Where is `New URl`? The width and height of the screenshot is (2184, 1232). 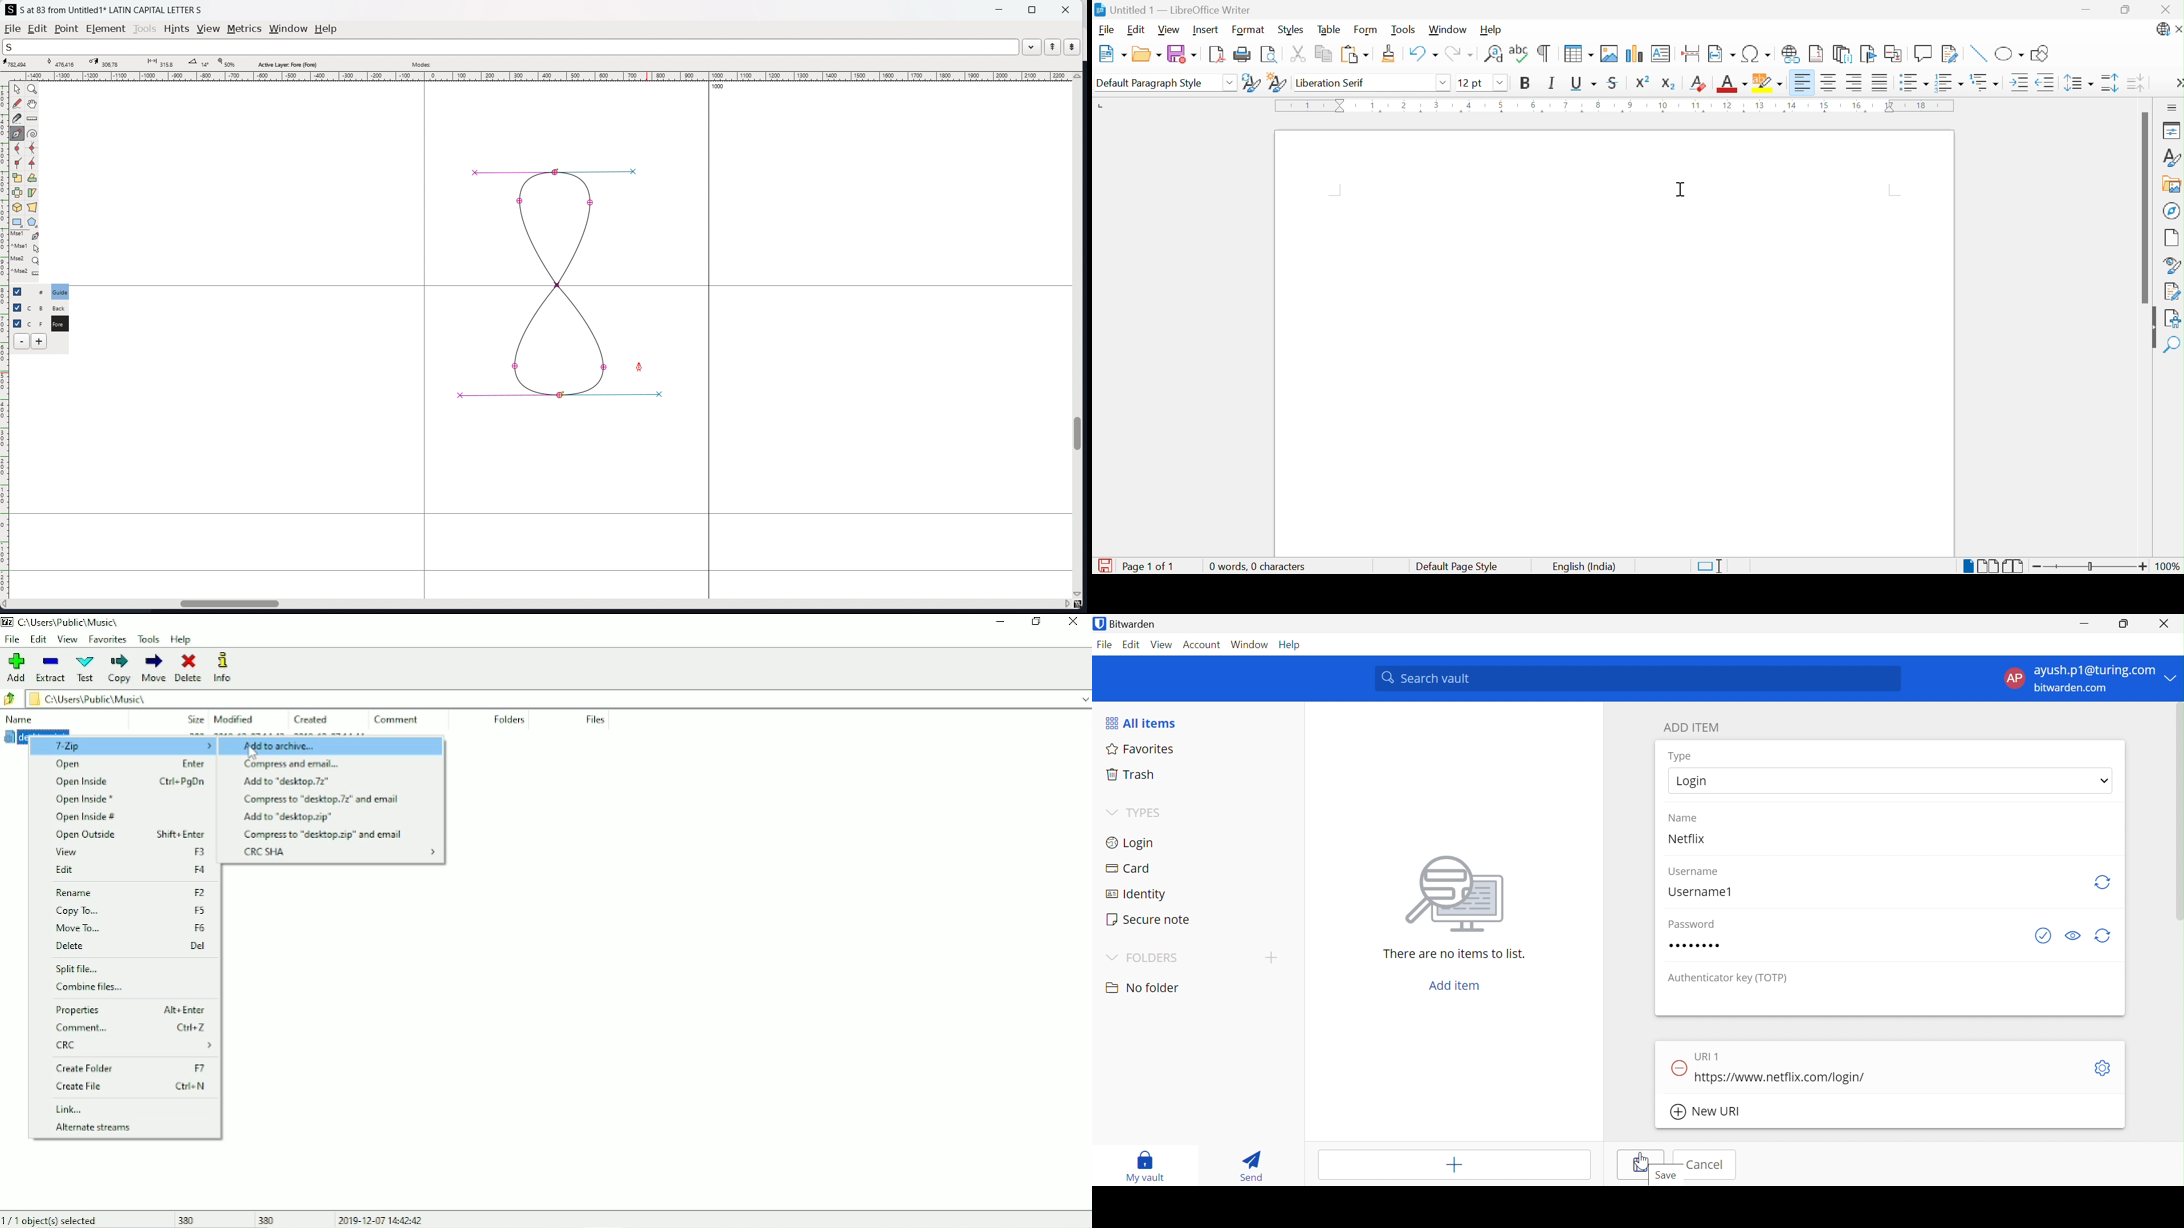 New URl is located at coordinates (1706, 1112).